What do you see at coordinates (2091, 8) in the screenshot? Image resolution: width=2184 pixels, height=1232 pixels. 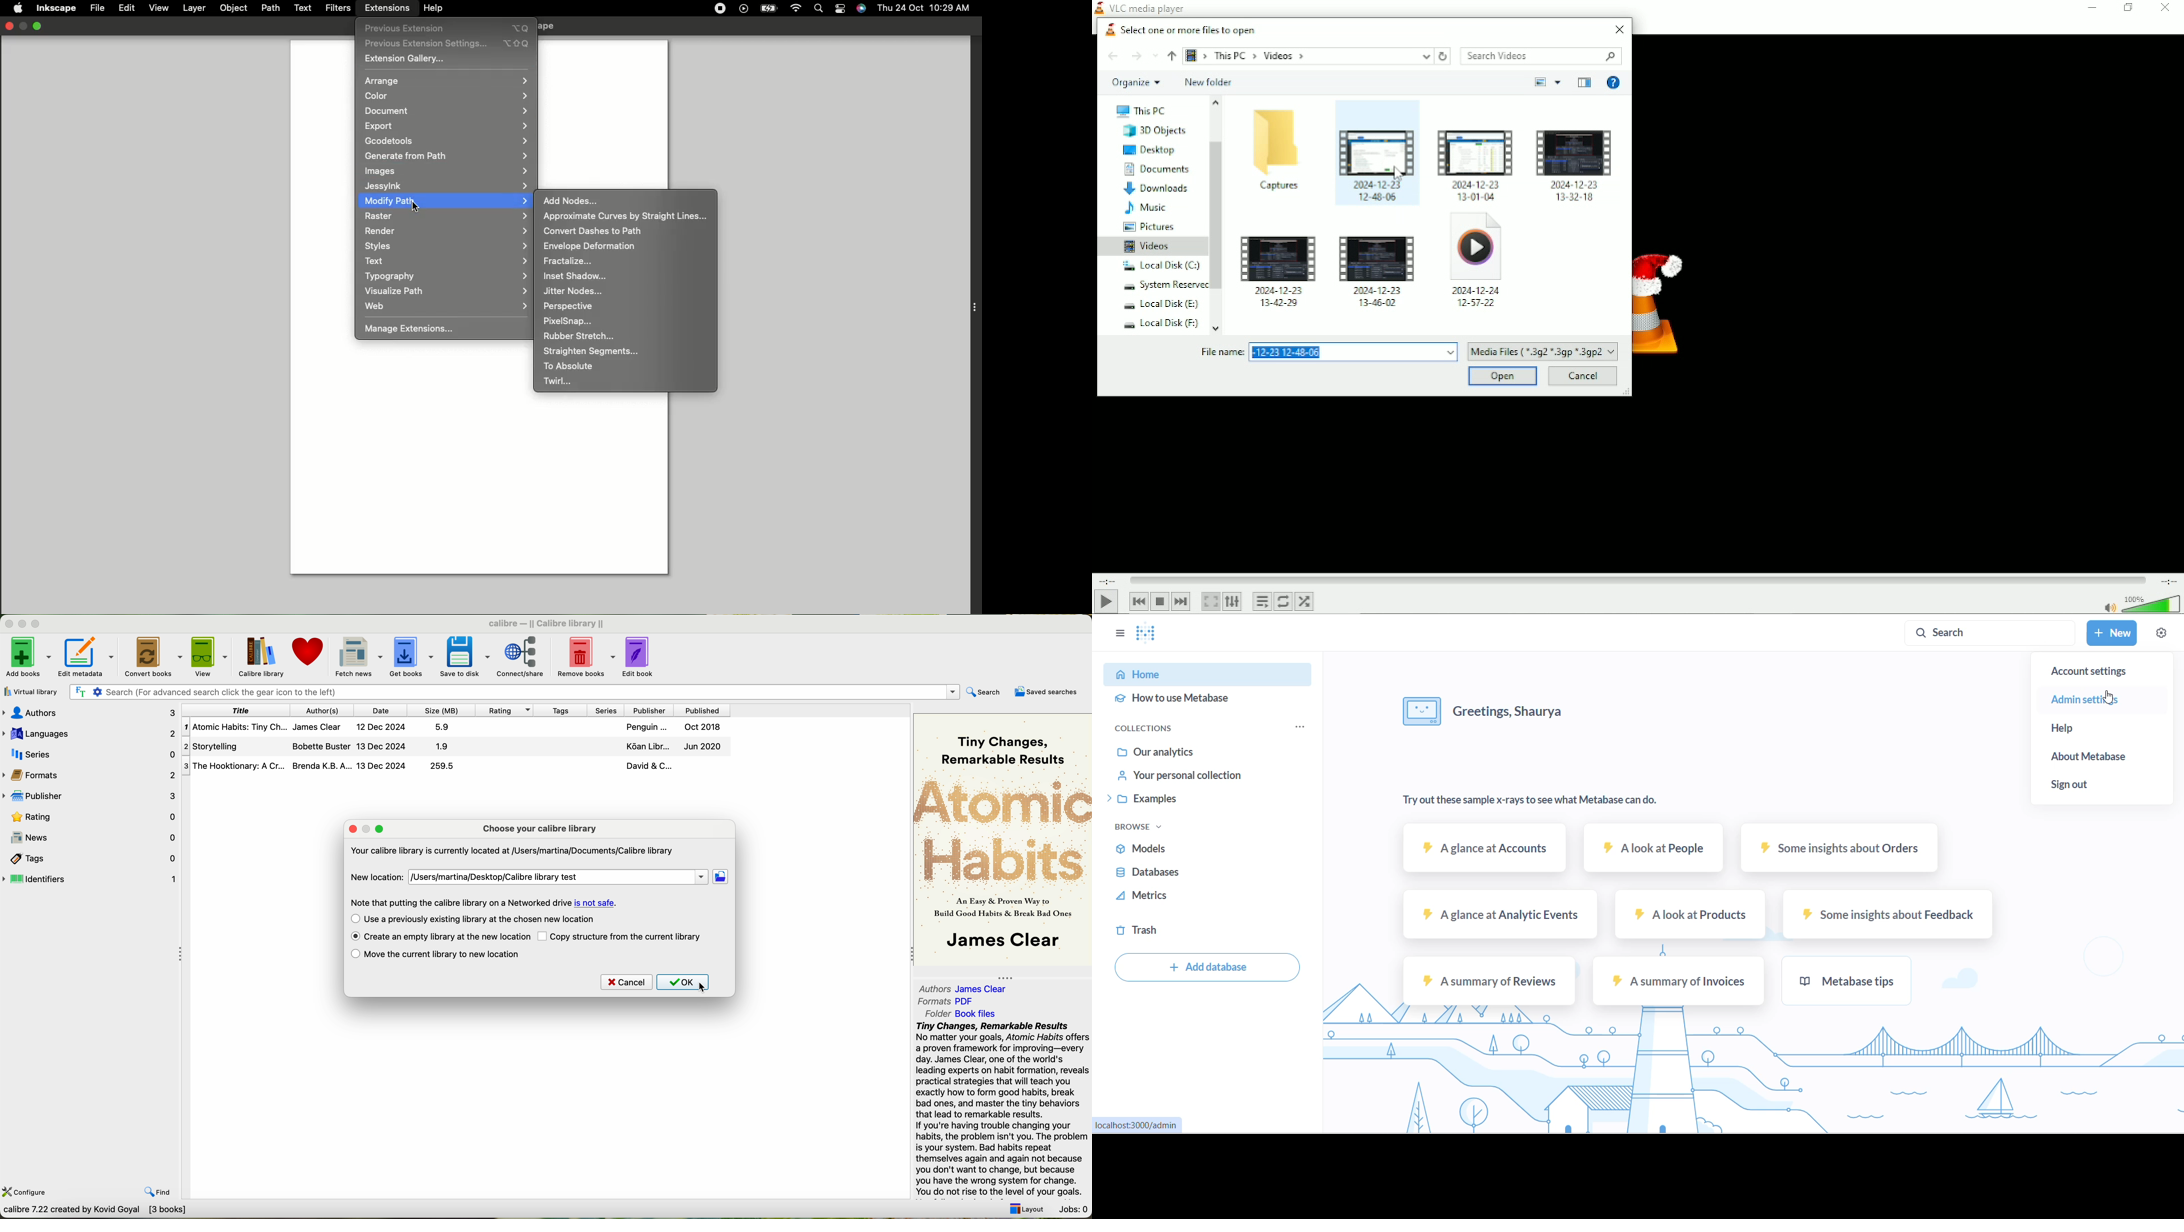 I see `Minimize` at bounding box center [2091, 8].